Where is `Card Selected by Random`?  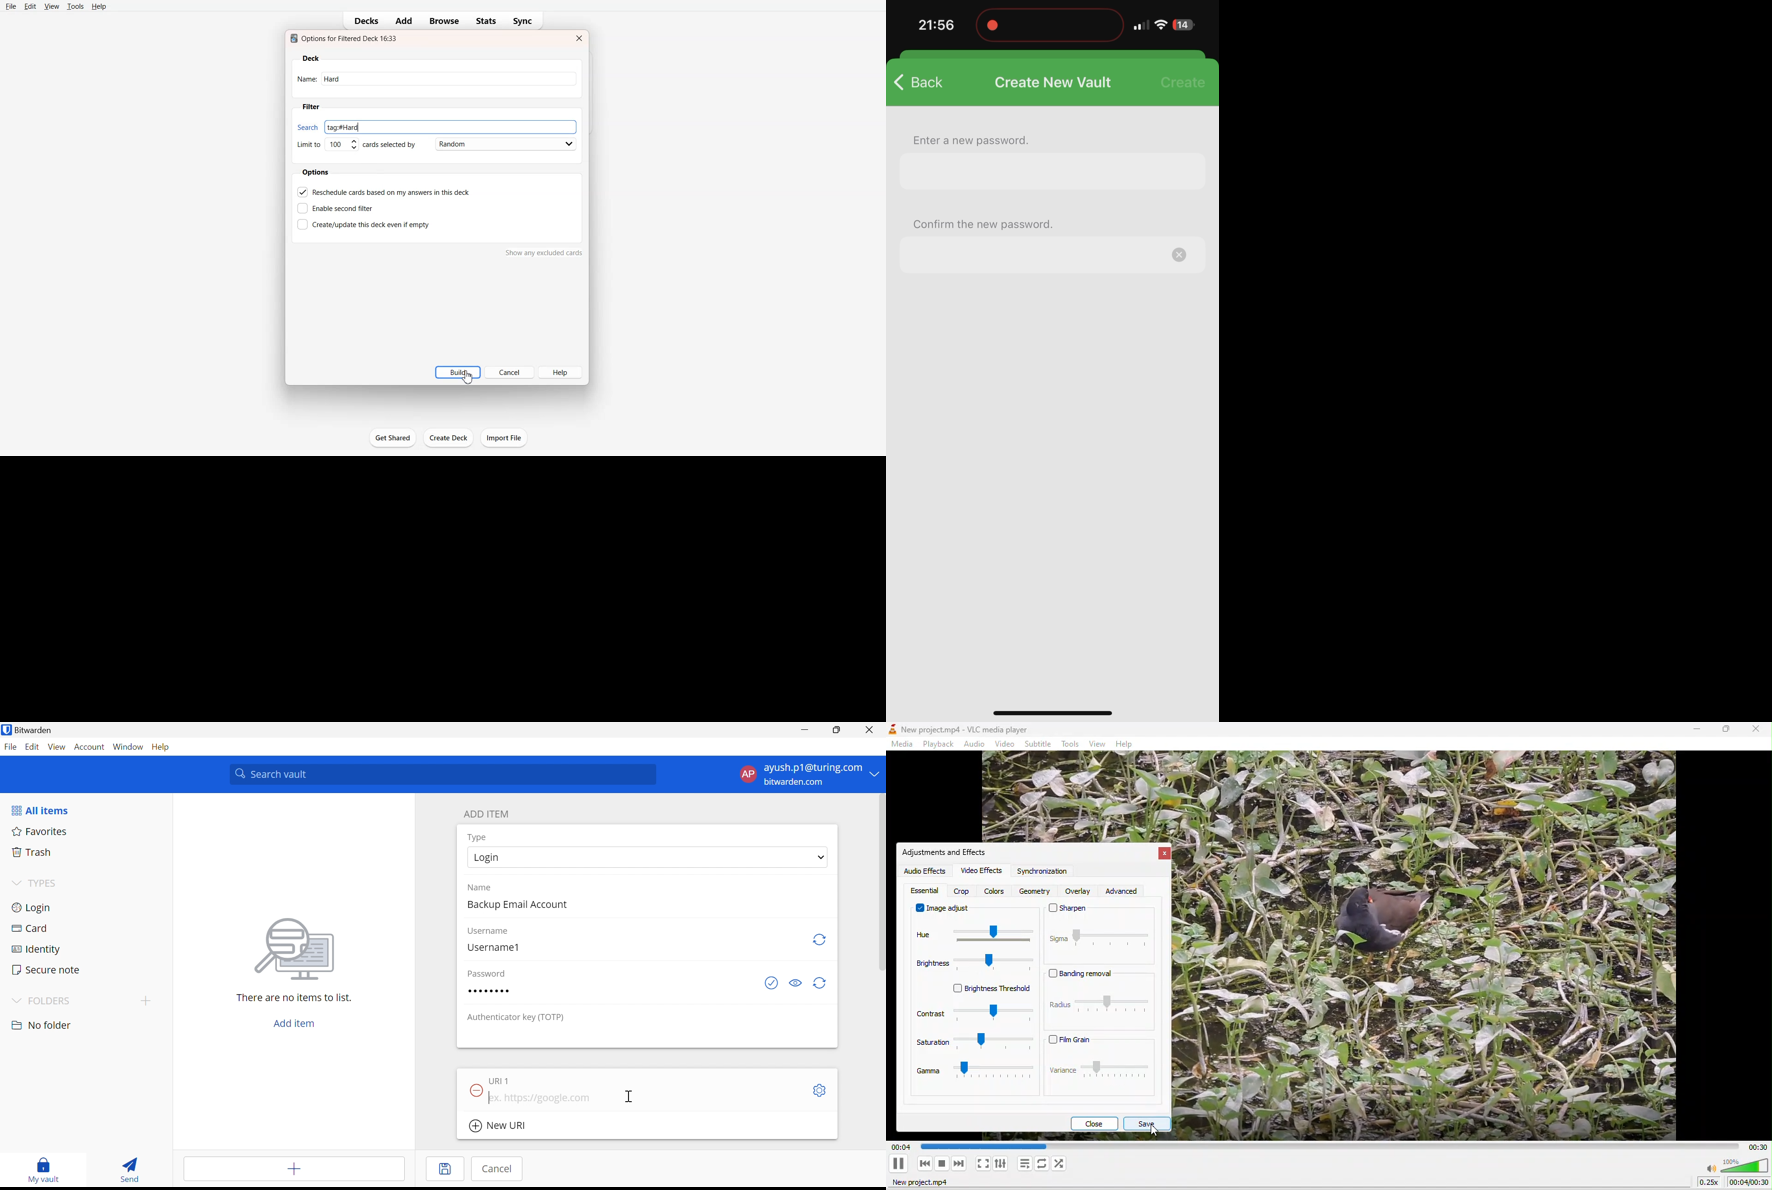 Card Selected by Random is located at coordinates (472, 144).